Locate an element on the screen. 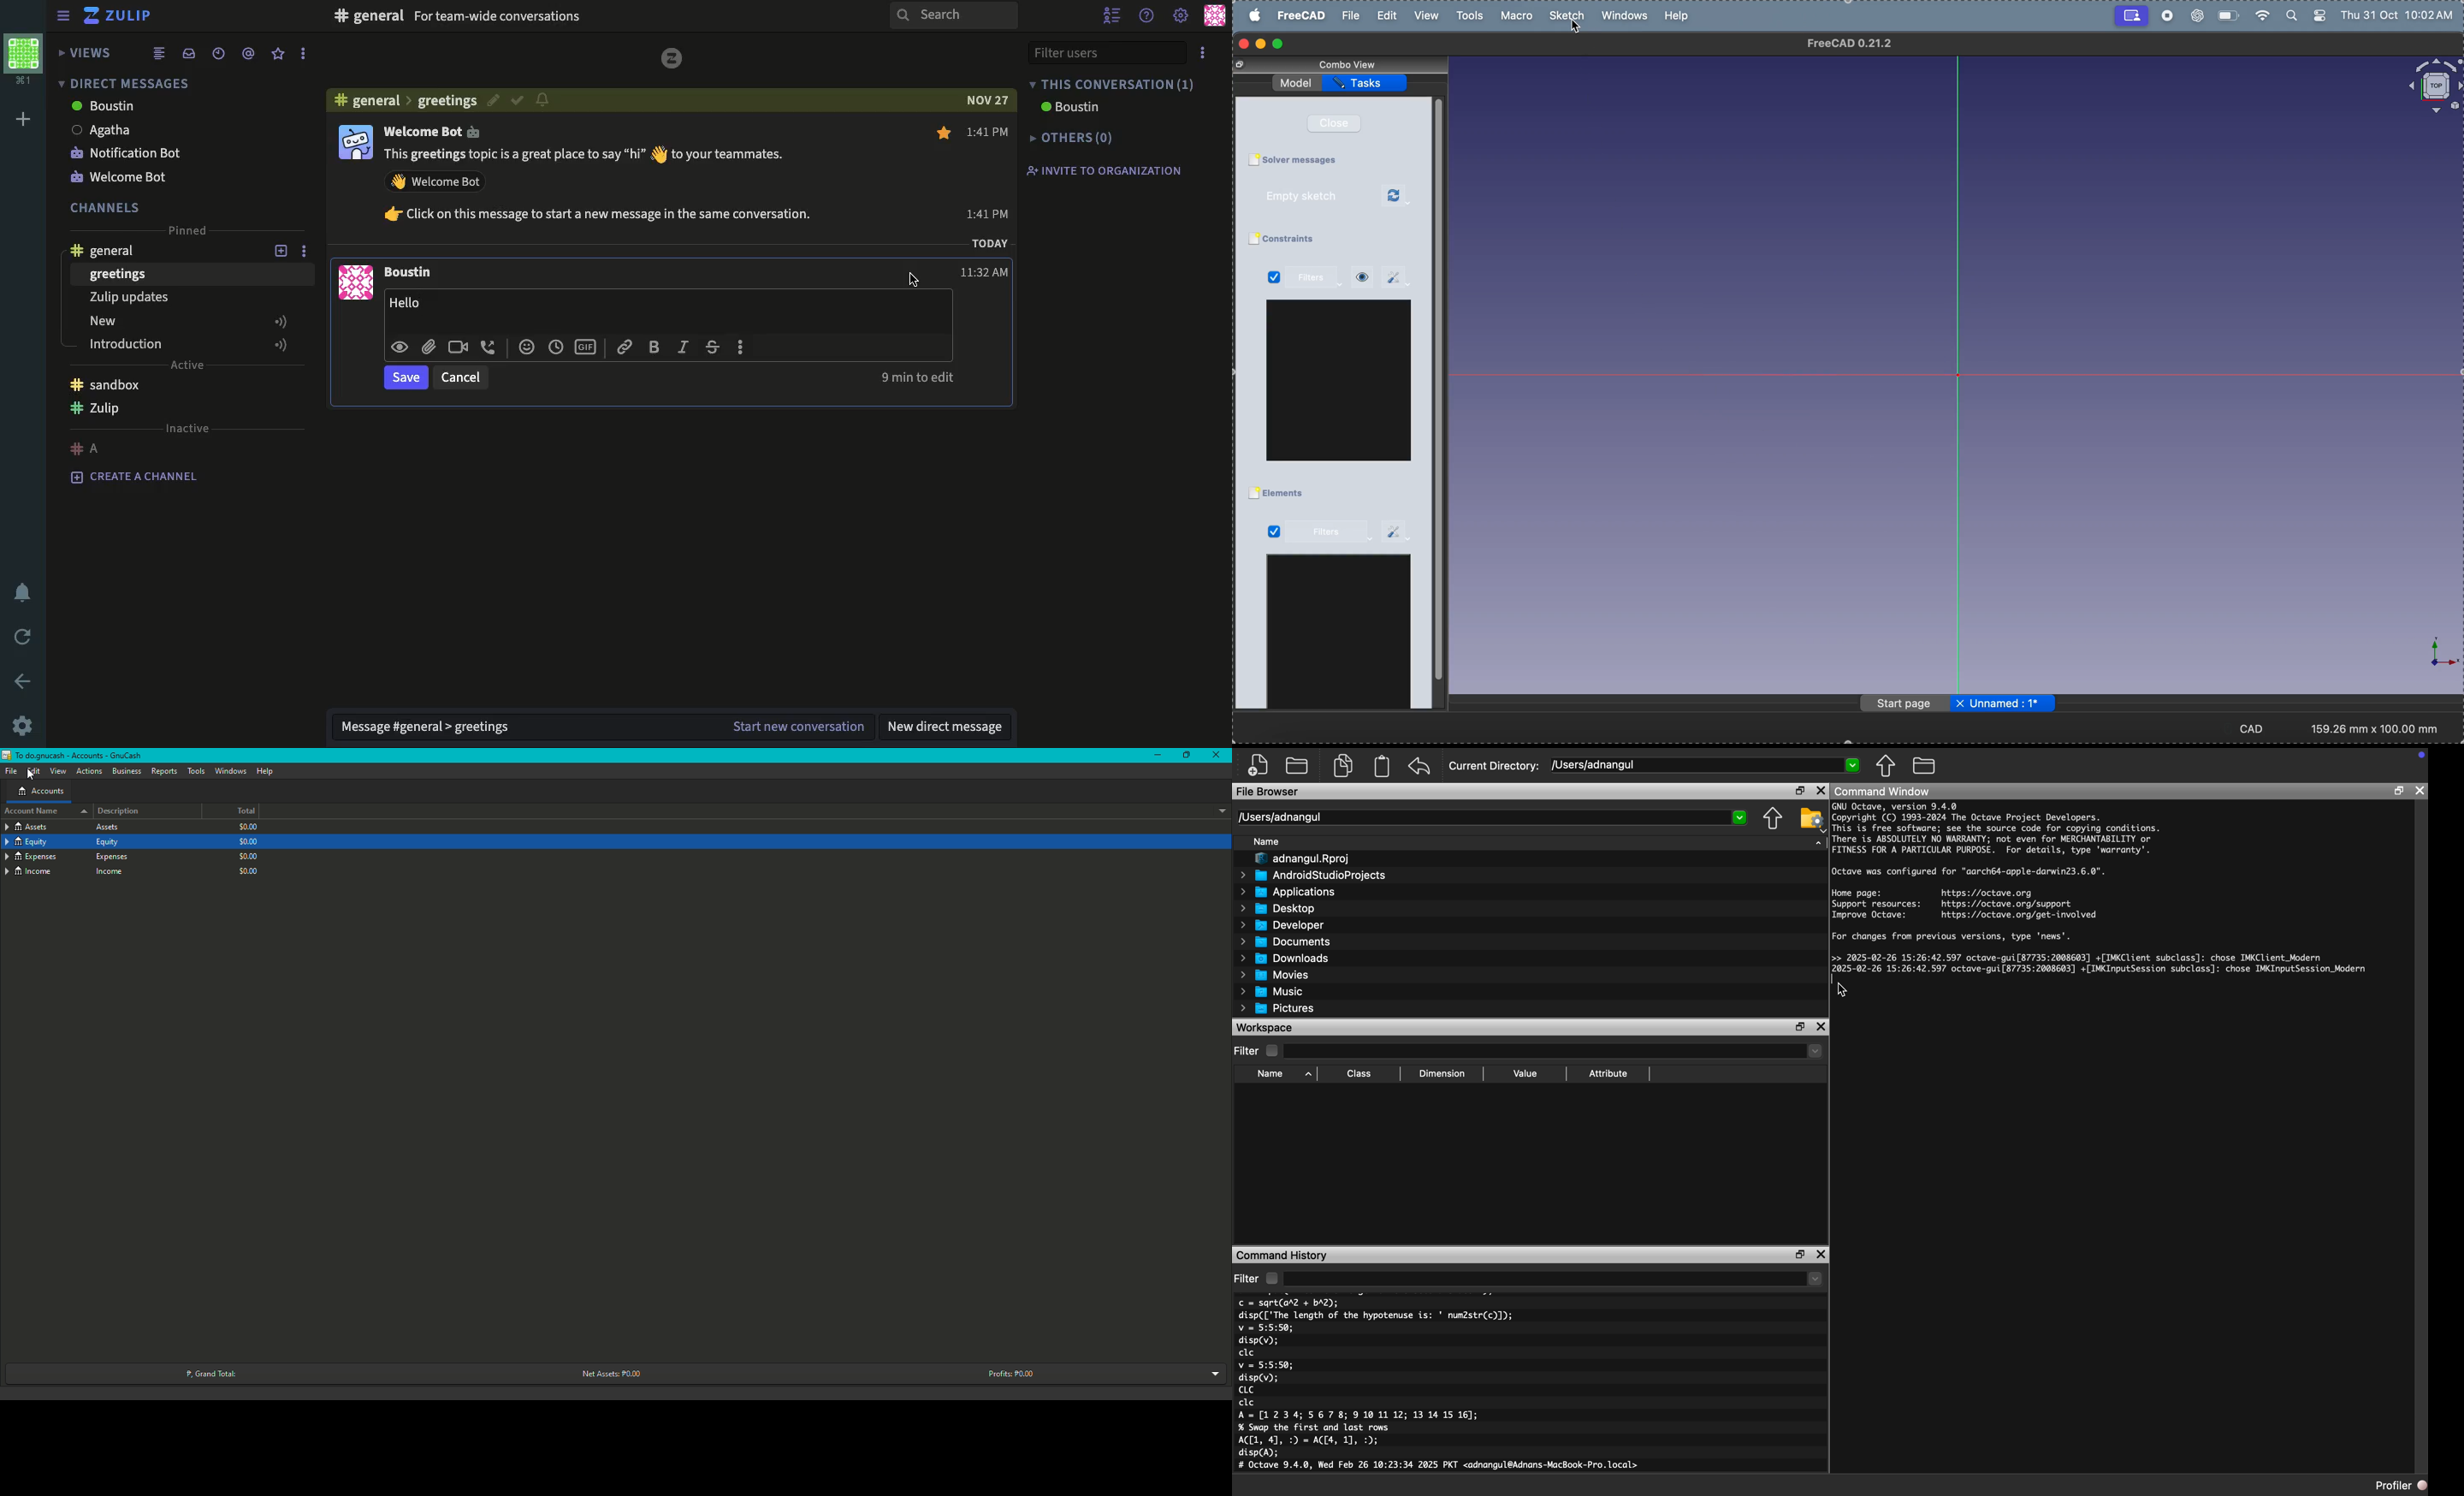 The image size is (2464, 1512). constraints is located at coordinates (1302, 240).